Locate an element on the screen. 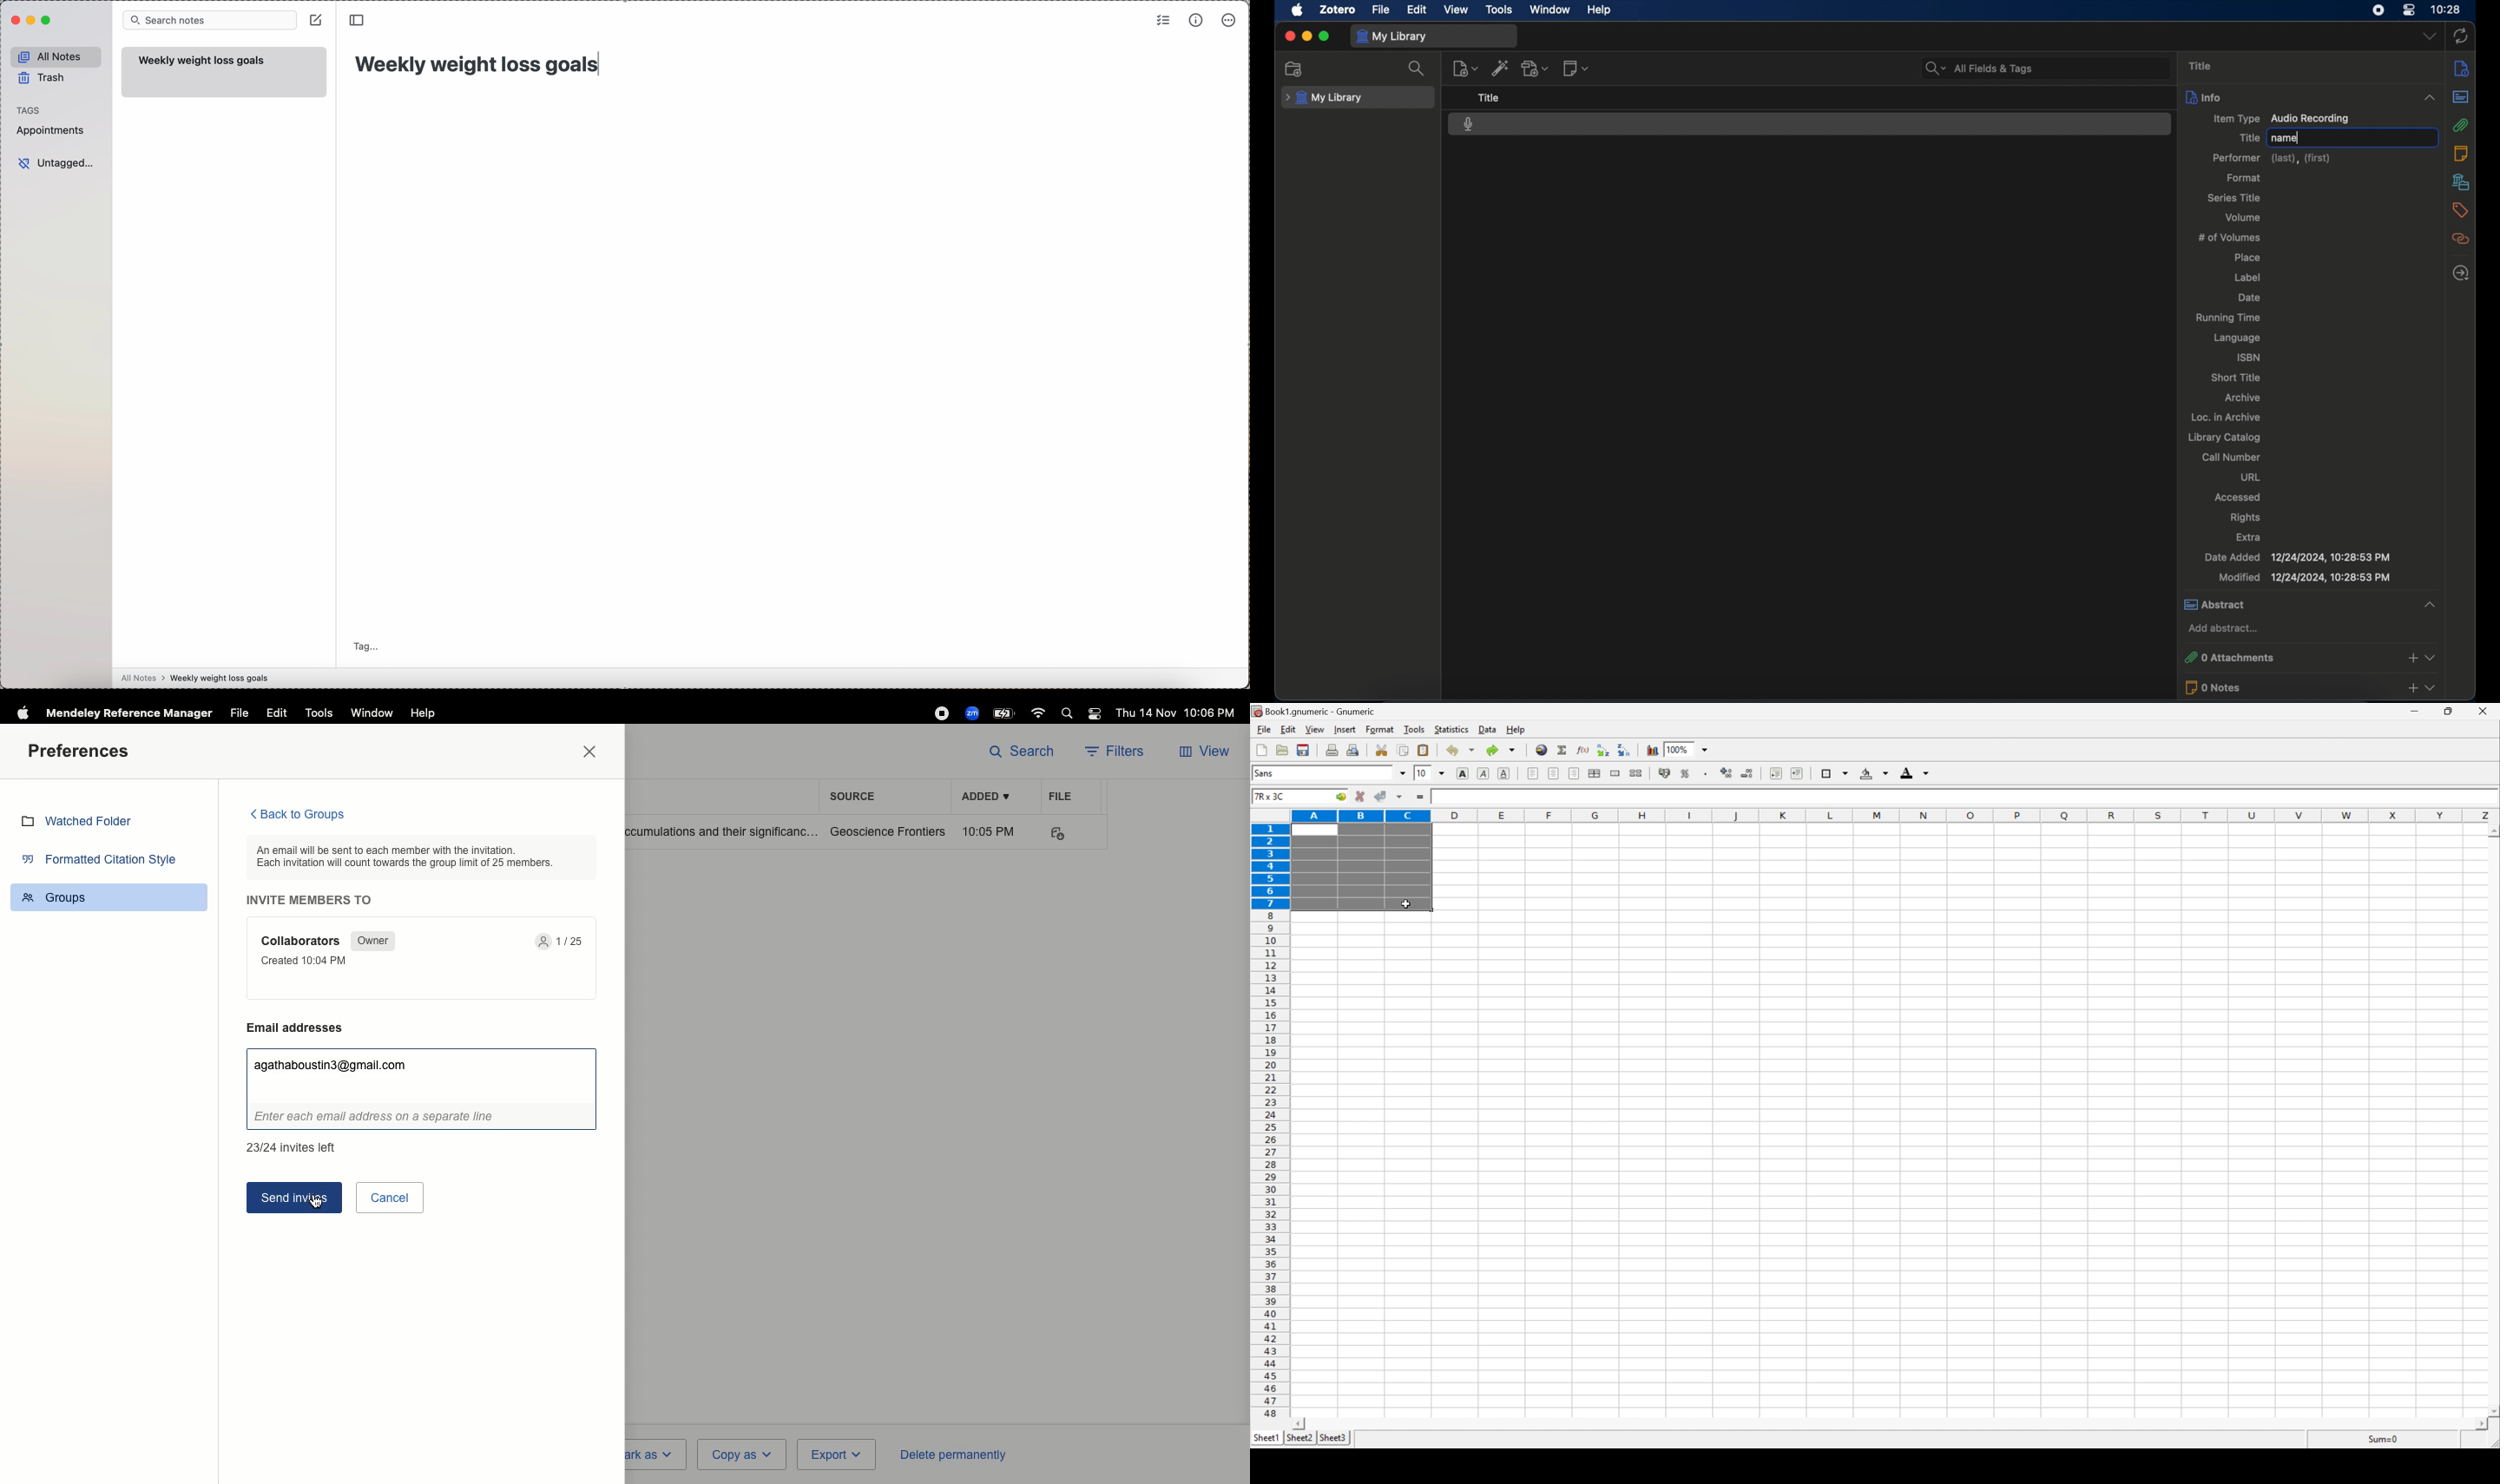 The image size is (2520, 1484). foreground color is located at coordinates (1915, 772).